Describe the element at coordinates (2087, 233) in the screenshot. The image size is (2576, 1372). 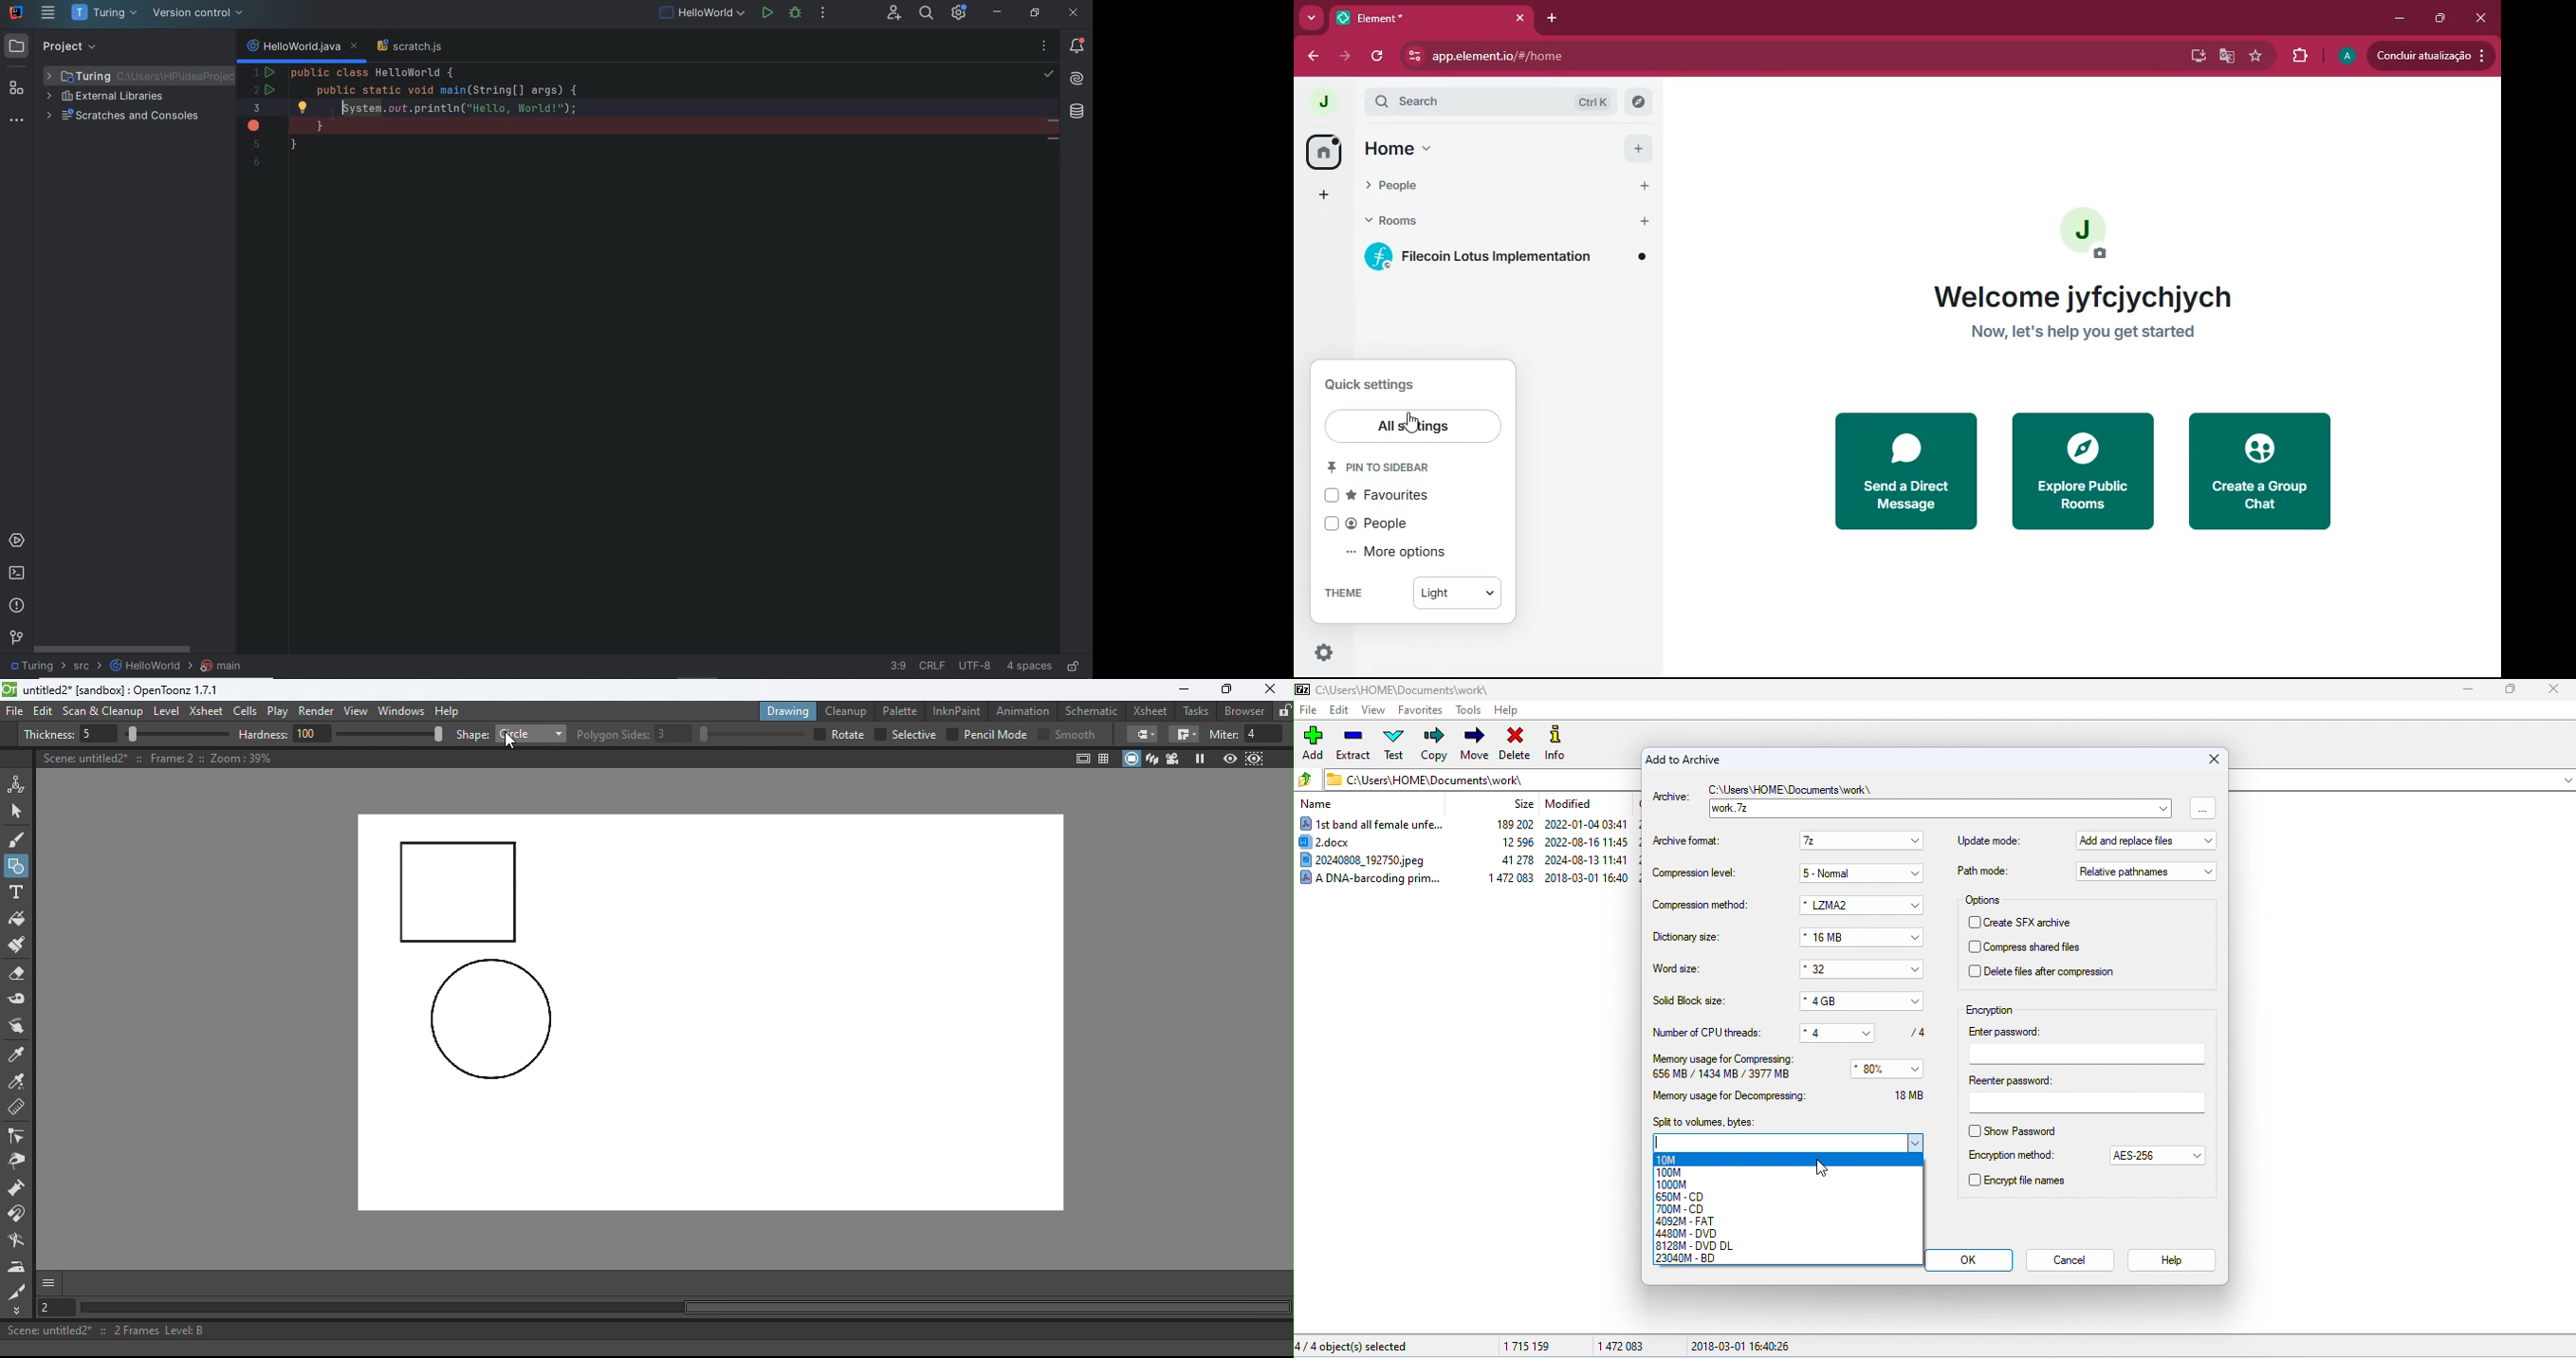
I see `profile picture` at that location.